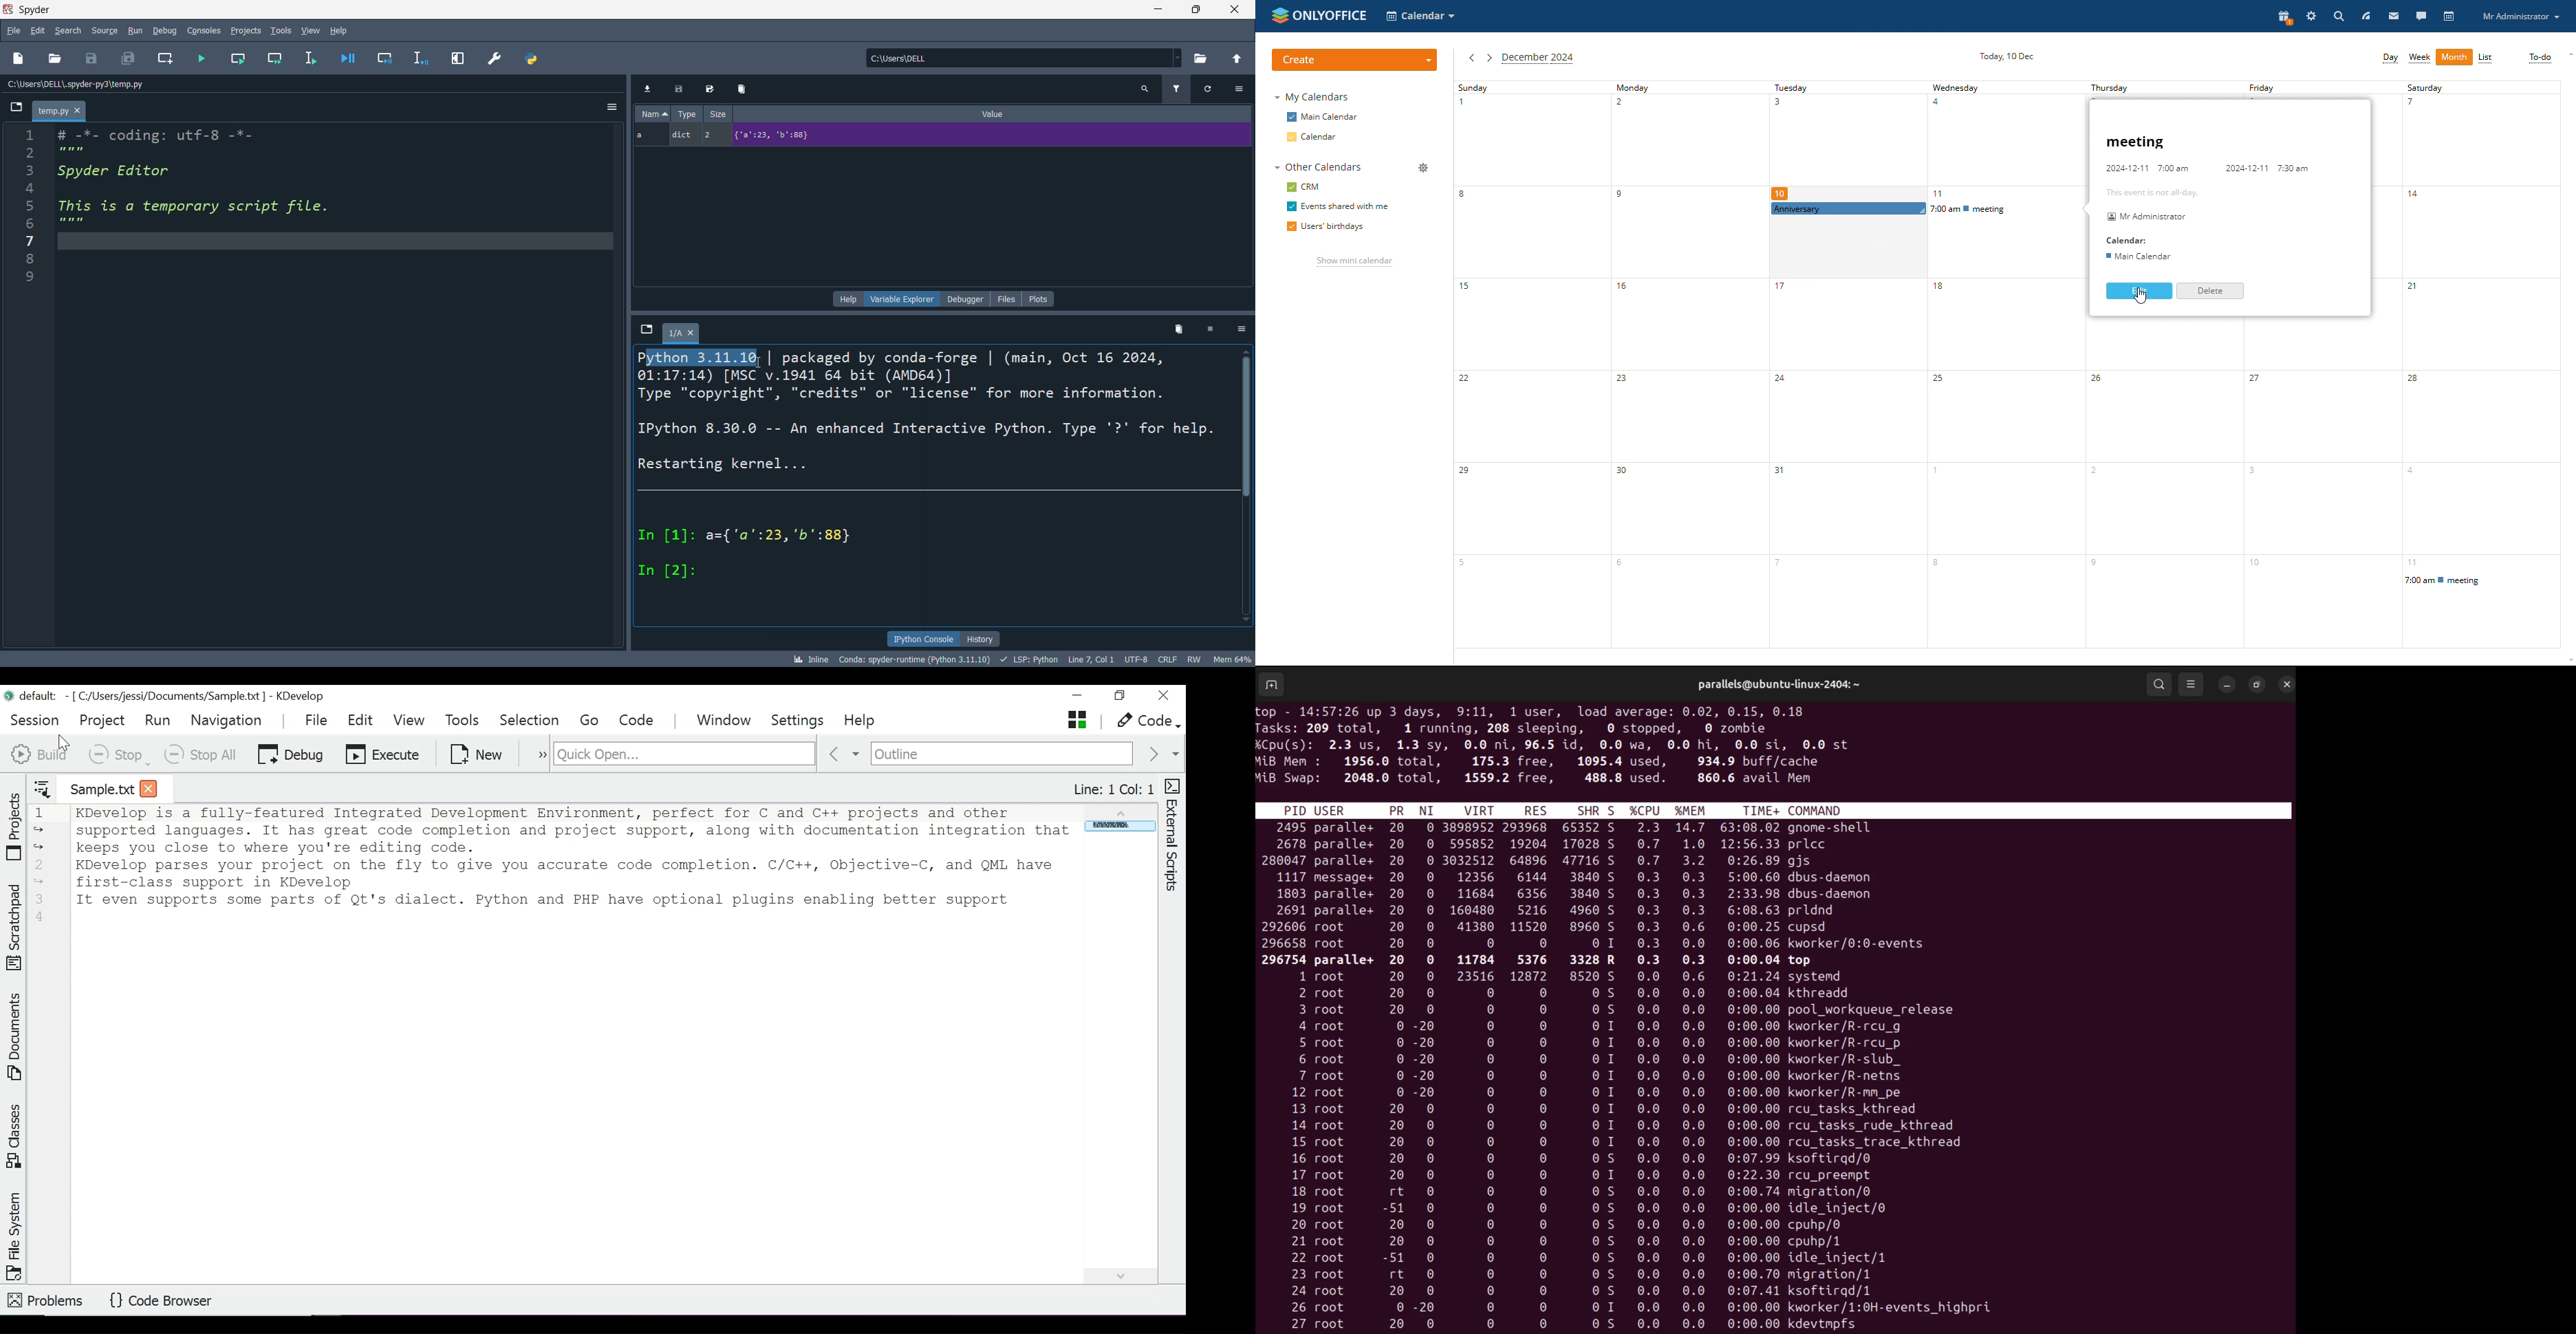 This screenshot has width=2576, height=1344. What do you see at coordinates (759, 363) in the screenshot?
I see `cursor` at bounding box center [759, 363].